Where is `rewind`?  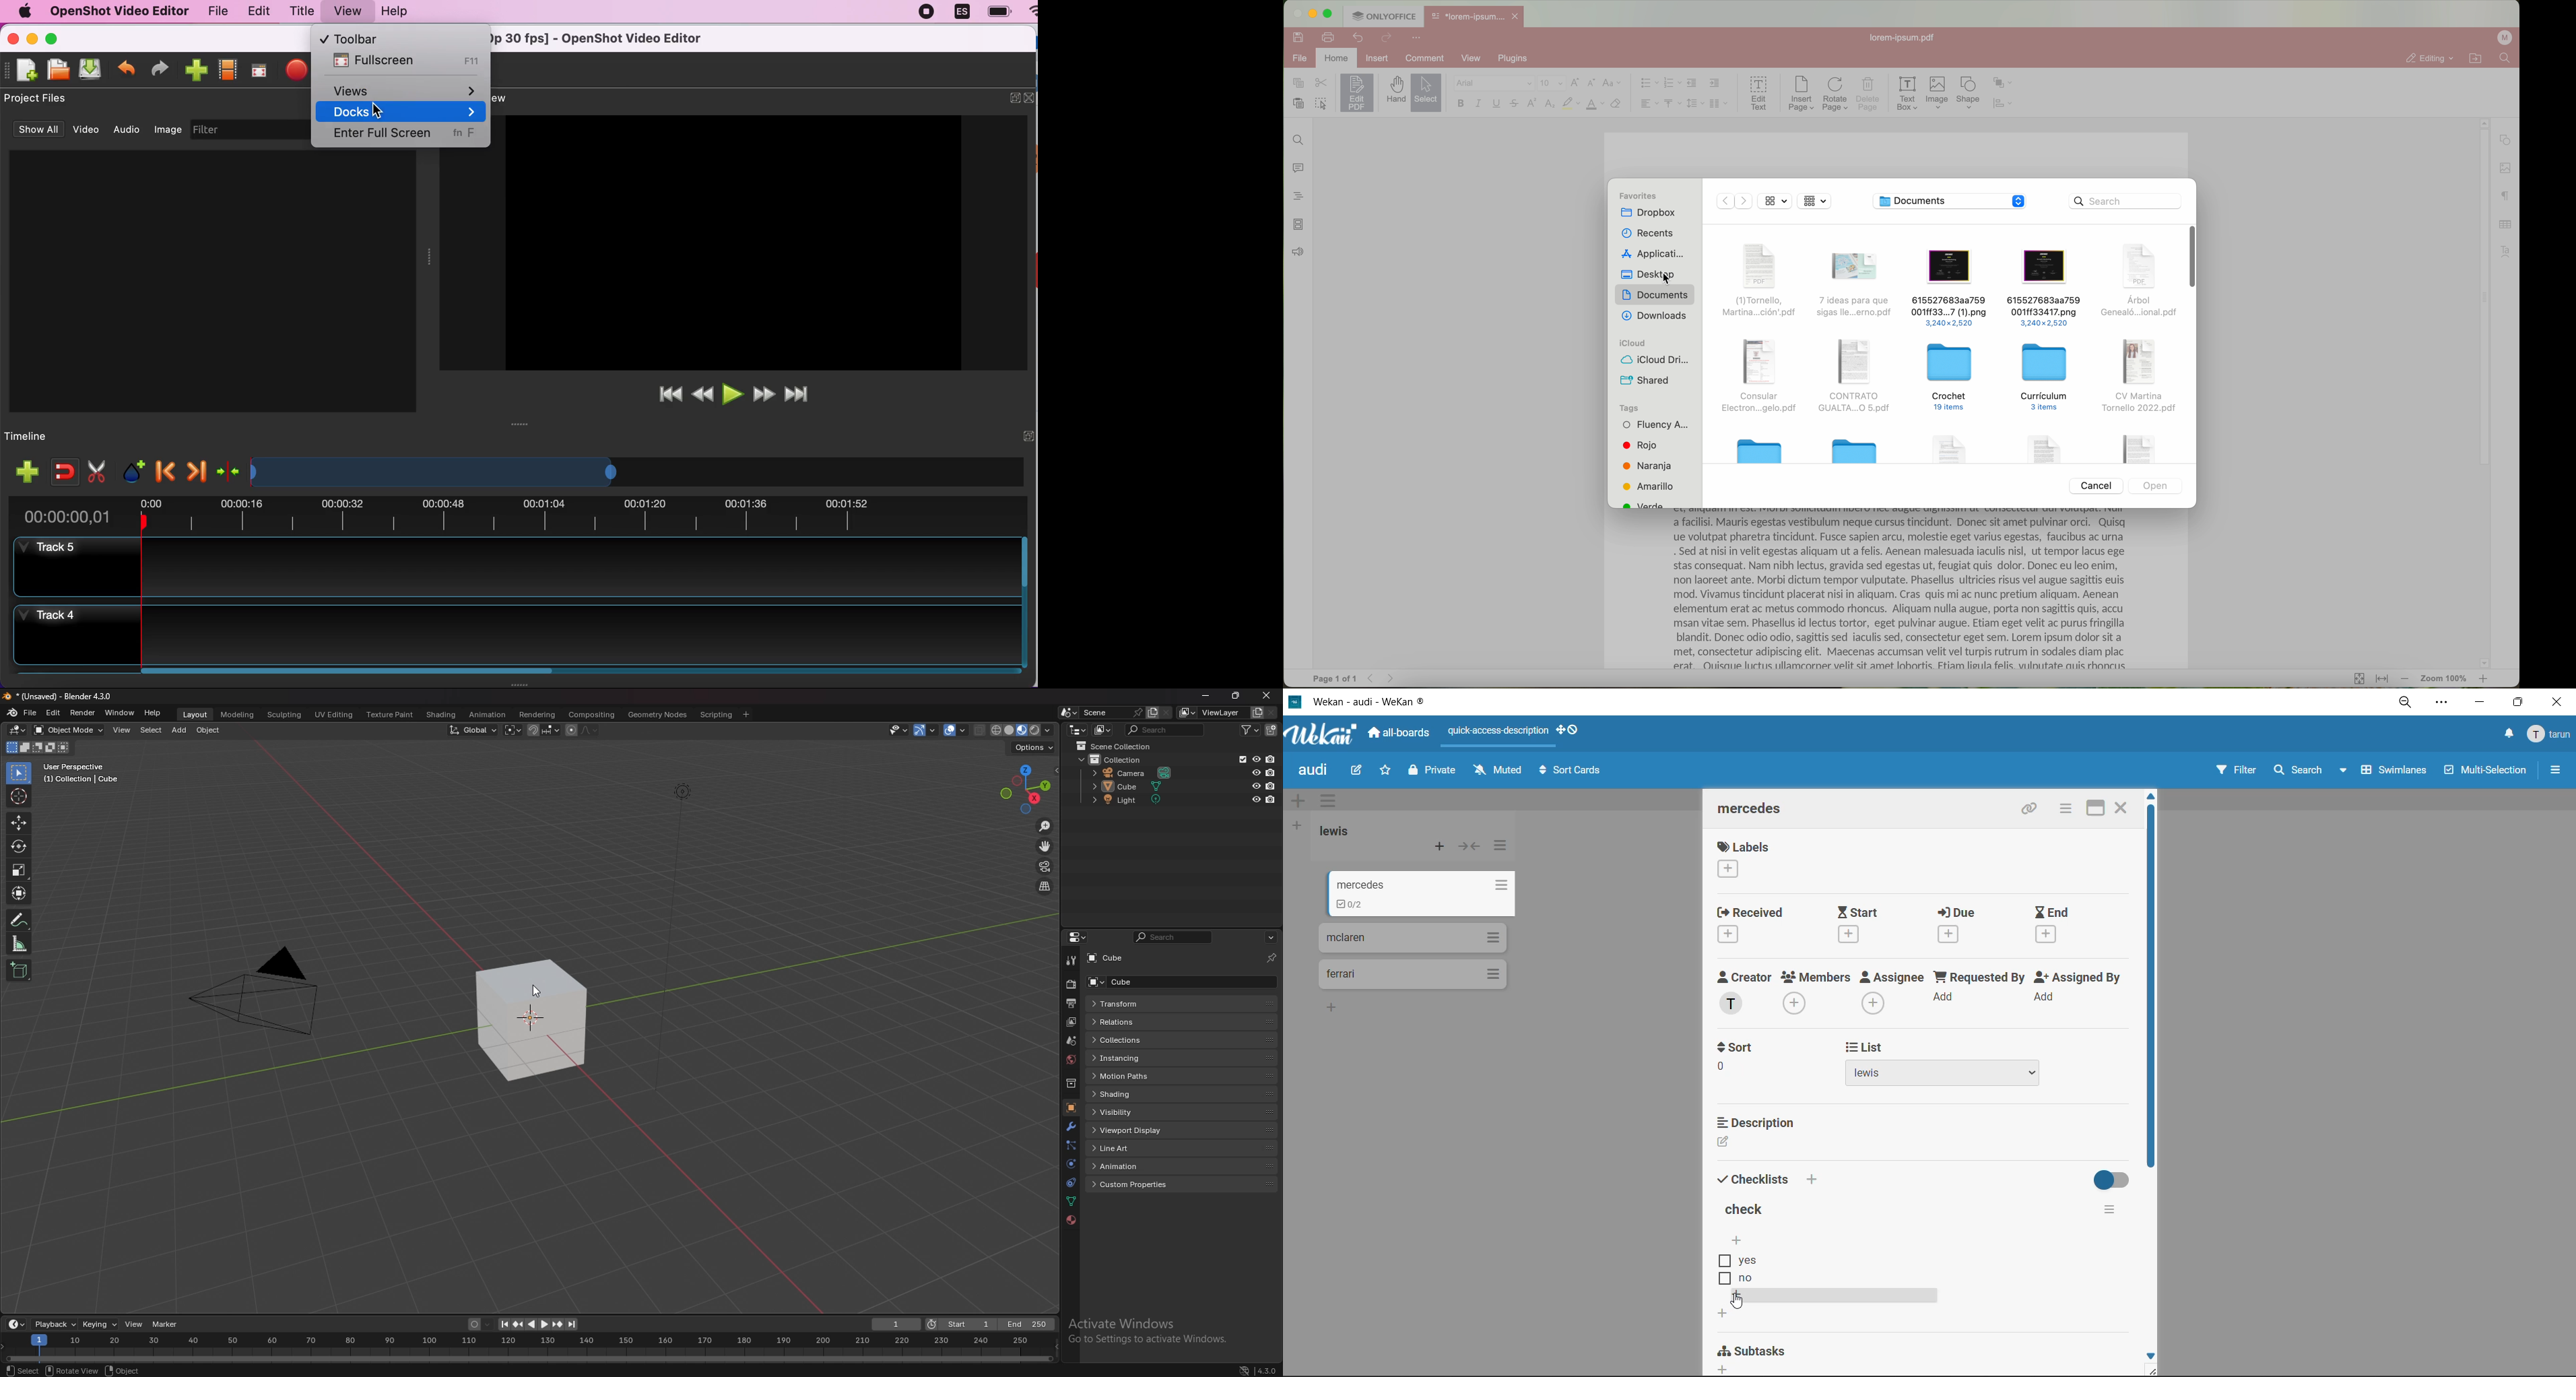
rewind is located at coordinates (702, 395).